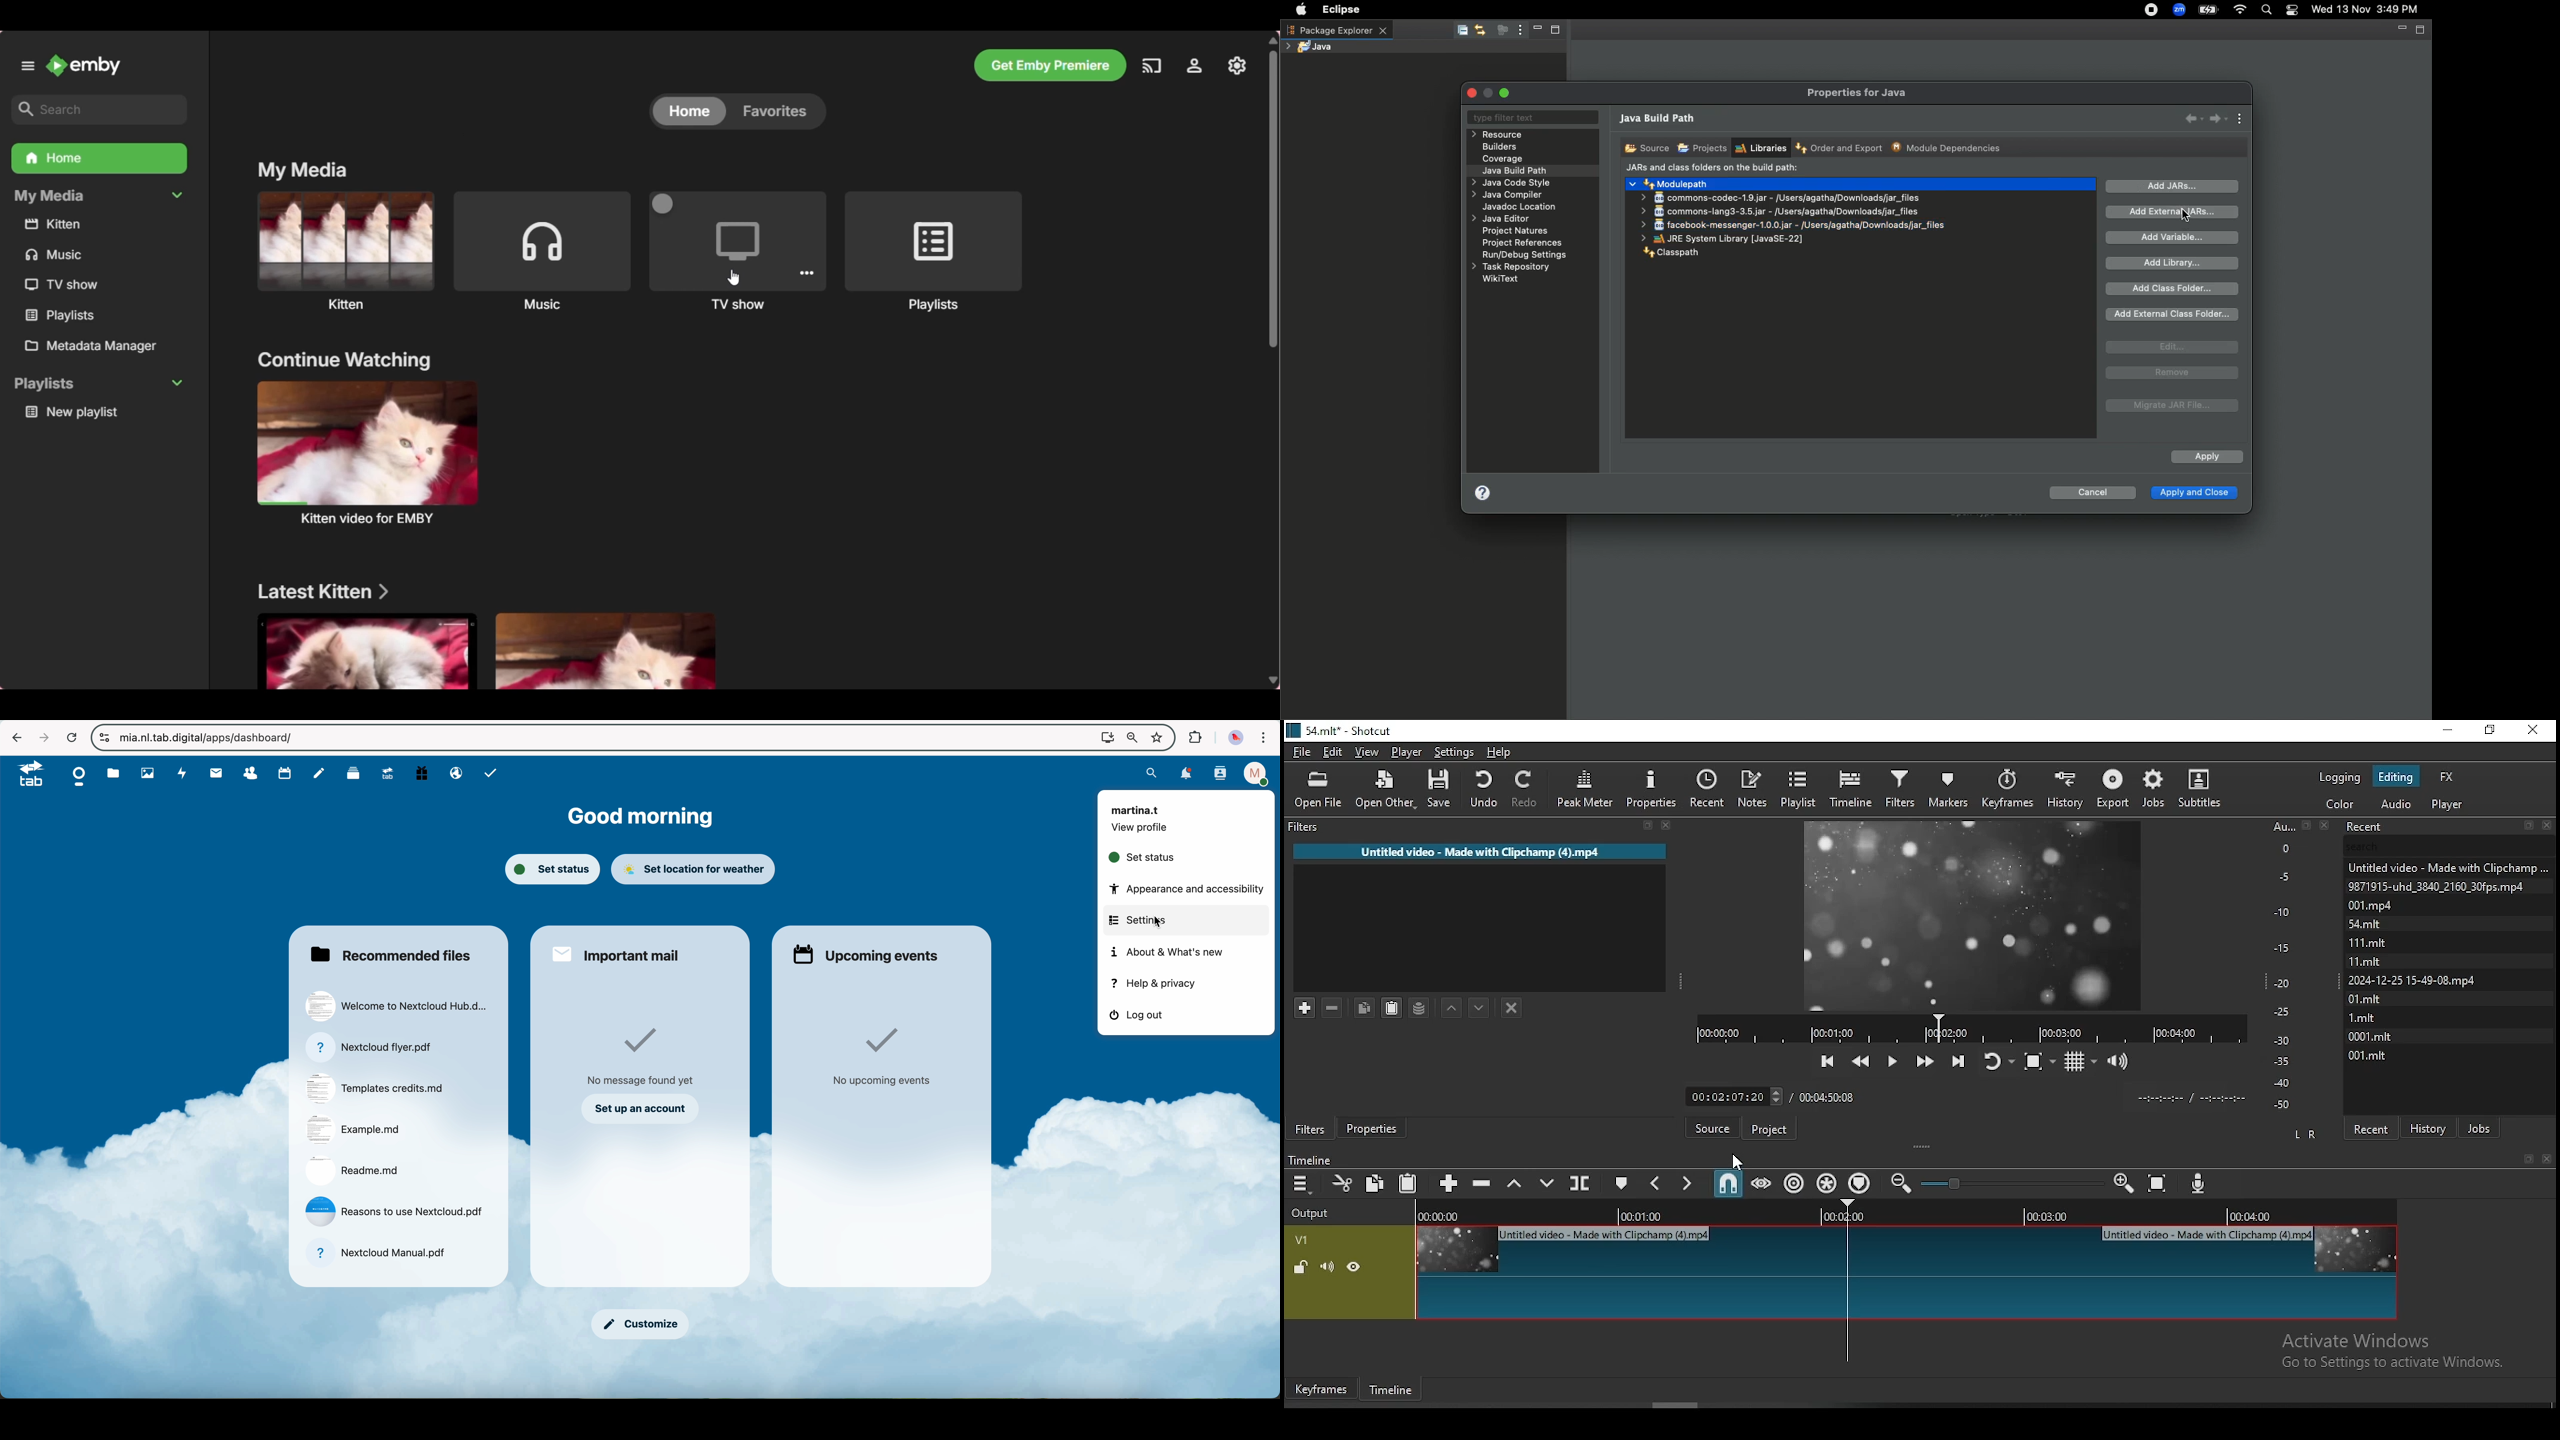  I want to click on snap, so click(1729, 1183).